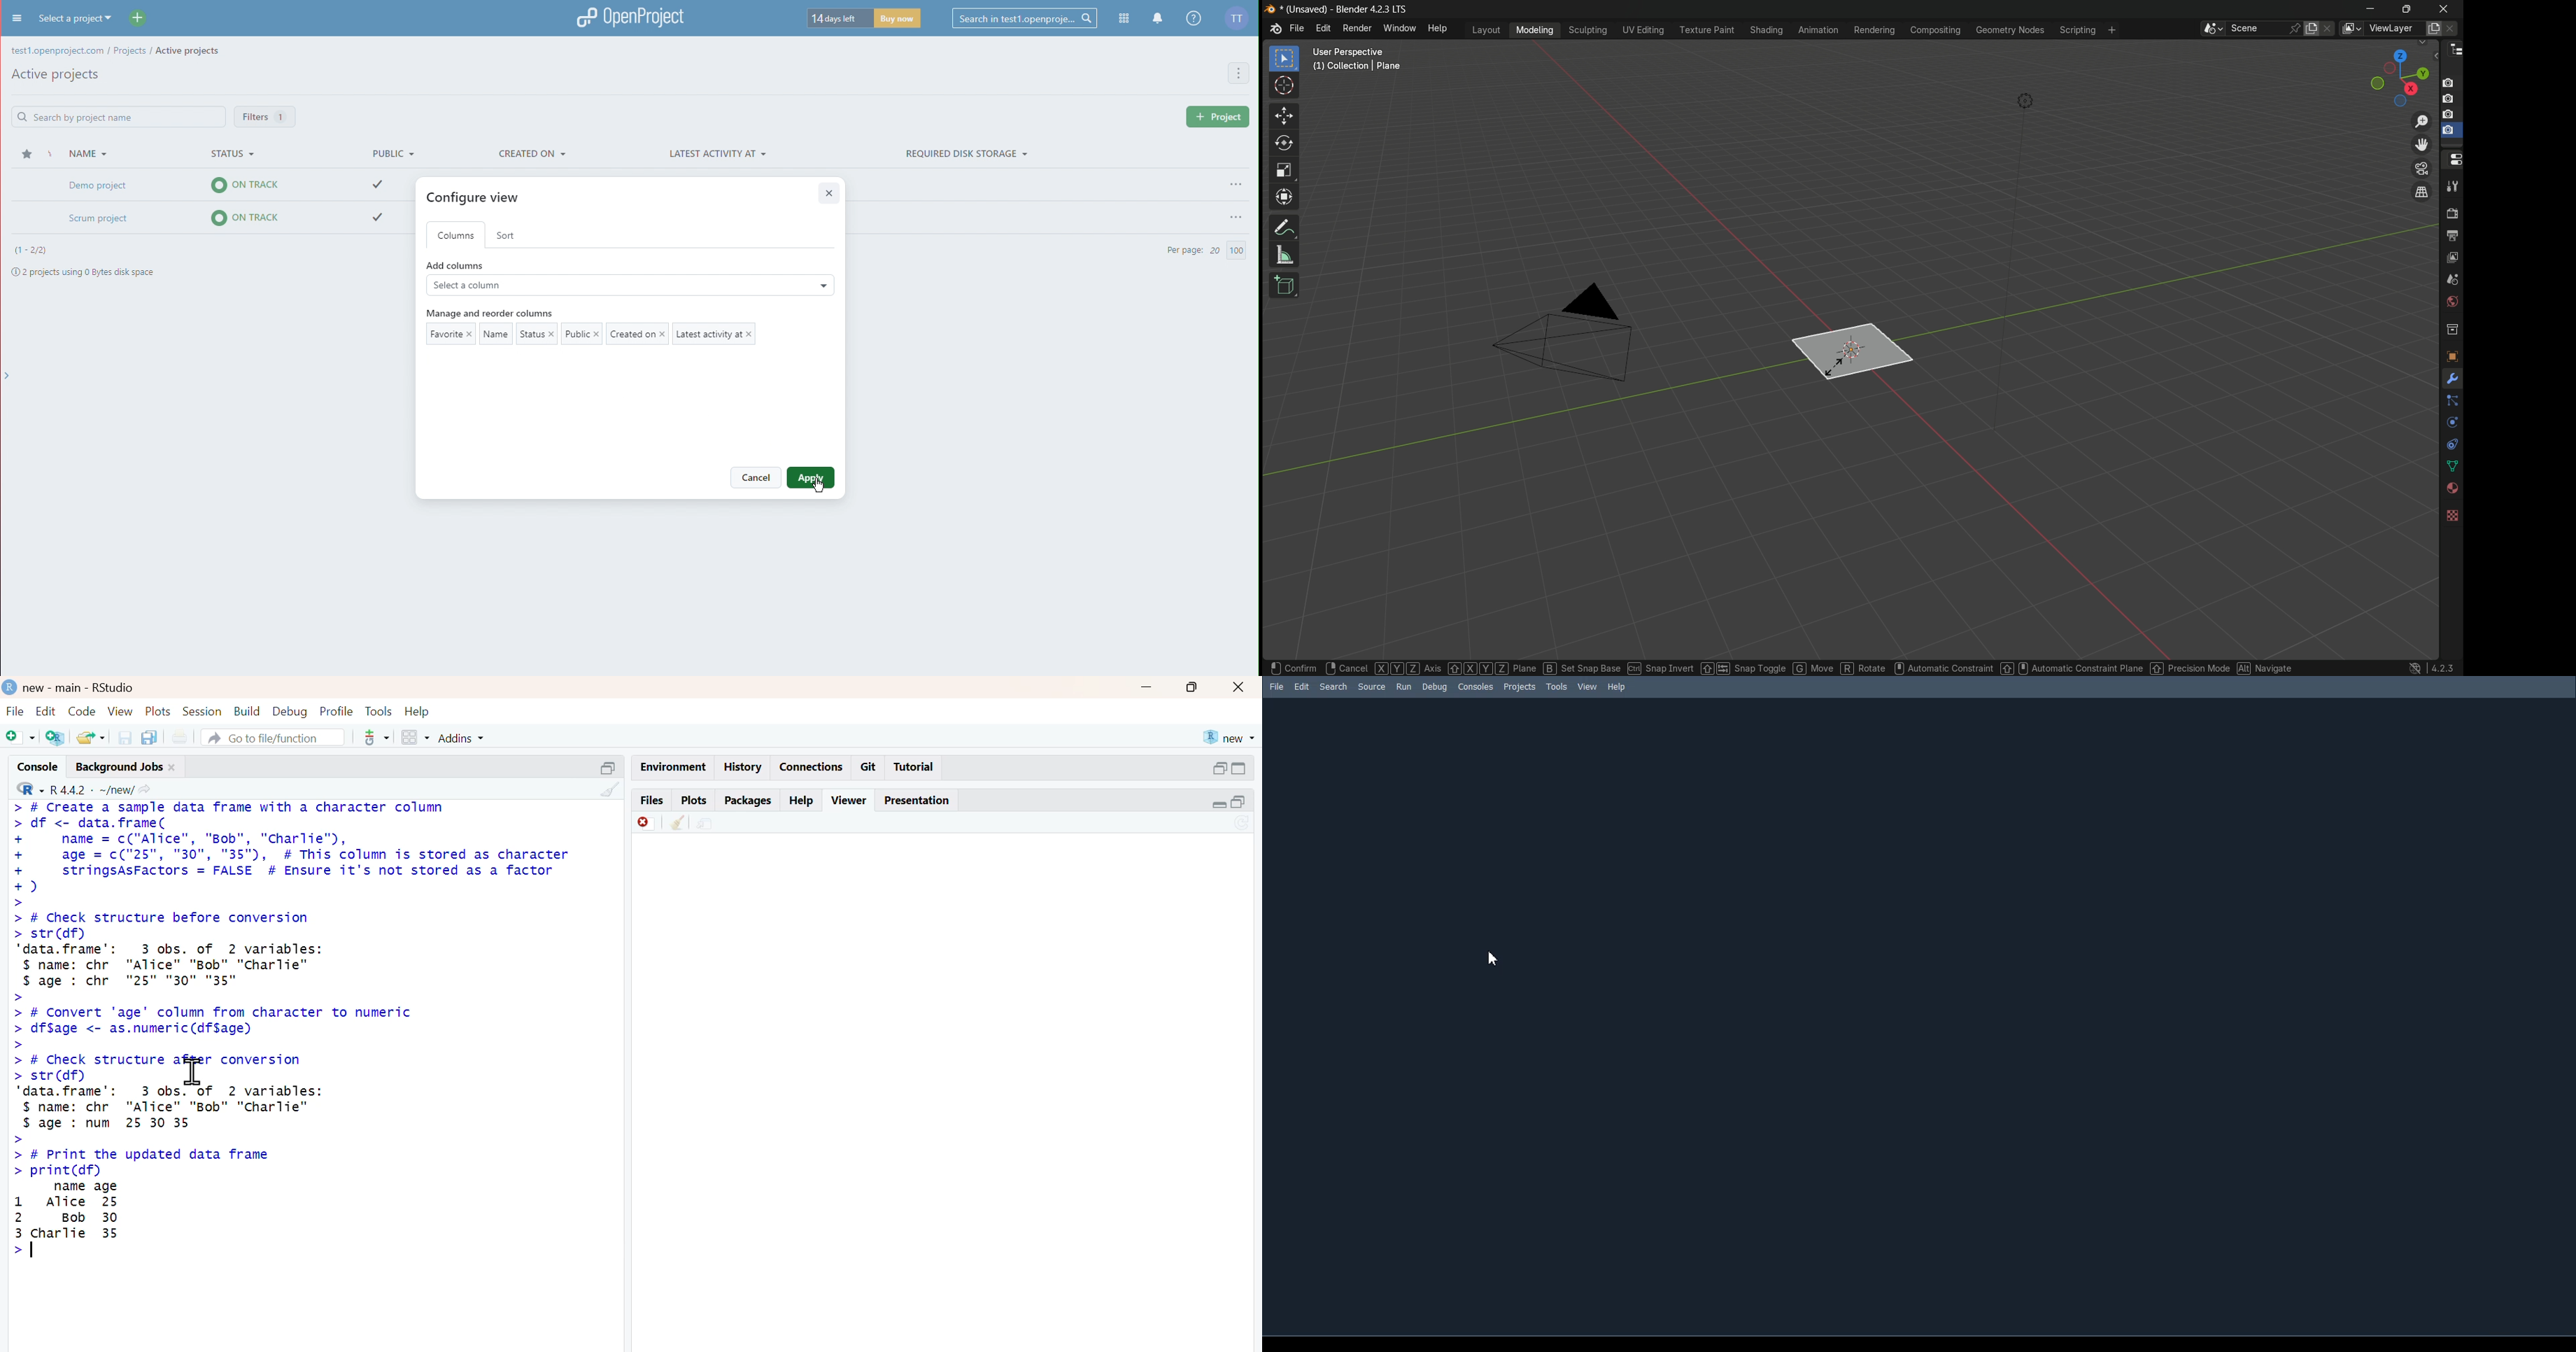 Image resolution: width=2576 pixels, height=1372 pixels. I want to click on history, so click(744, 767).